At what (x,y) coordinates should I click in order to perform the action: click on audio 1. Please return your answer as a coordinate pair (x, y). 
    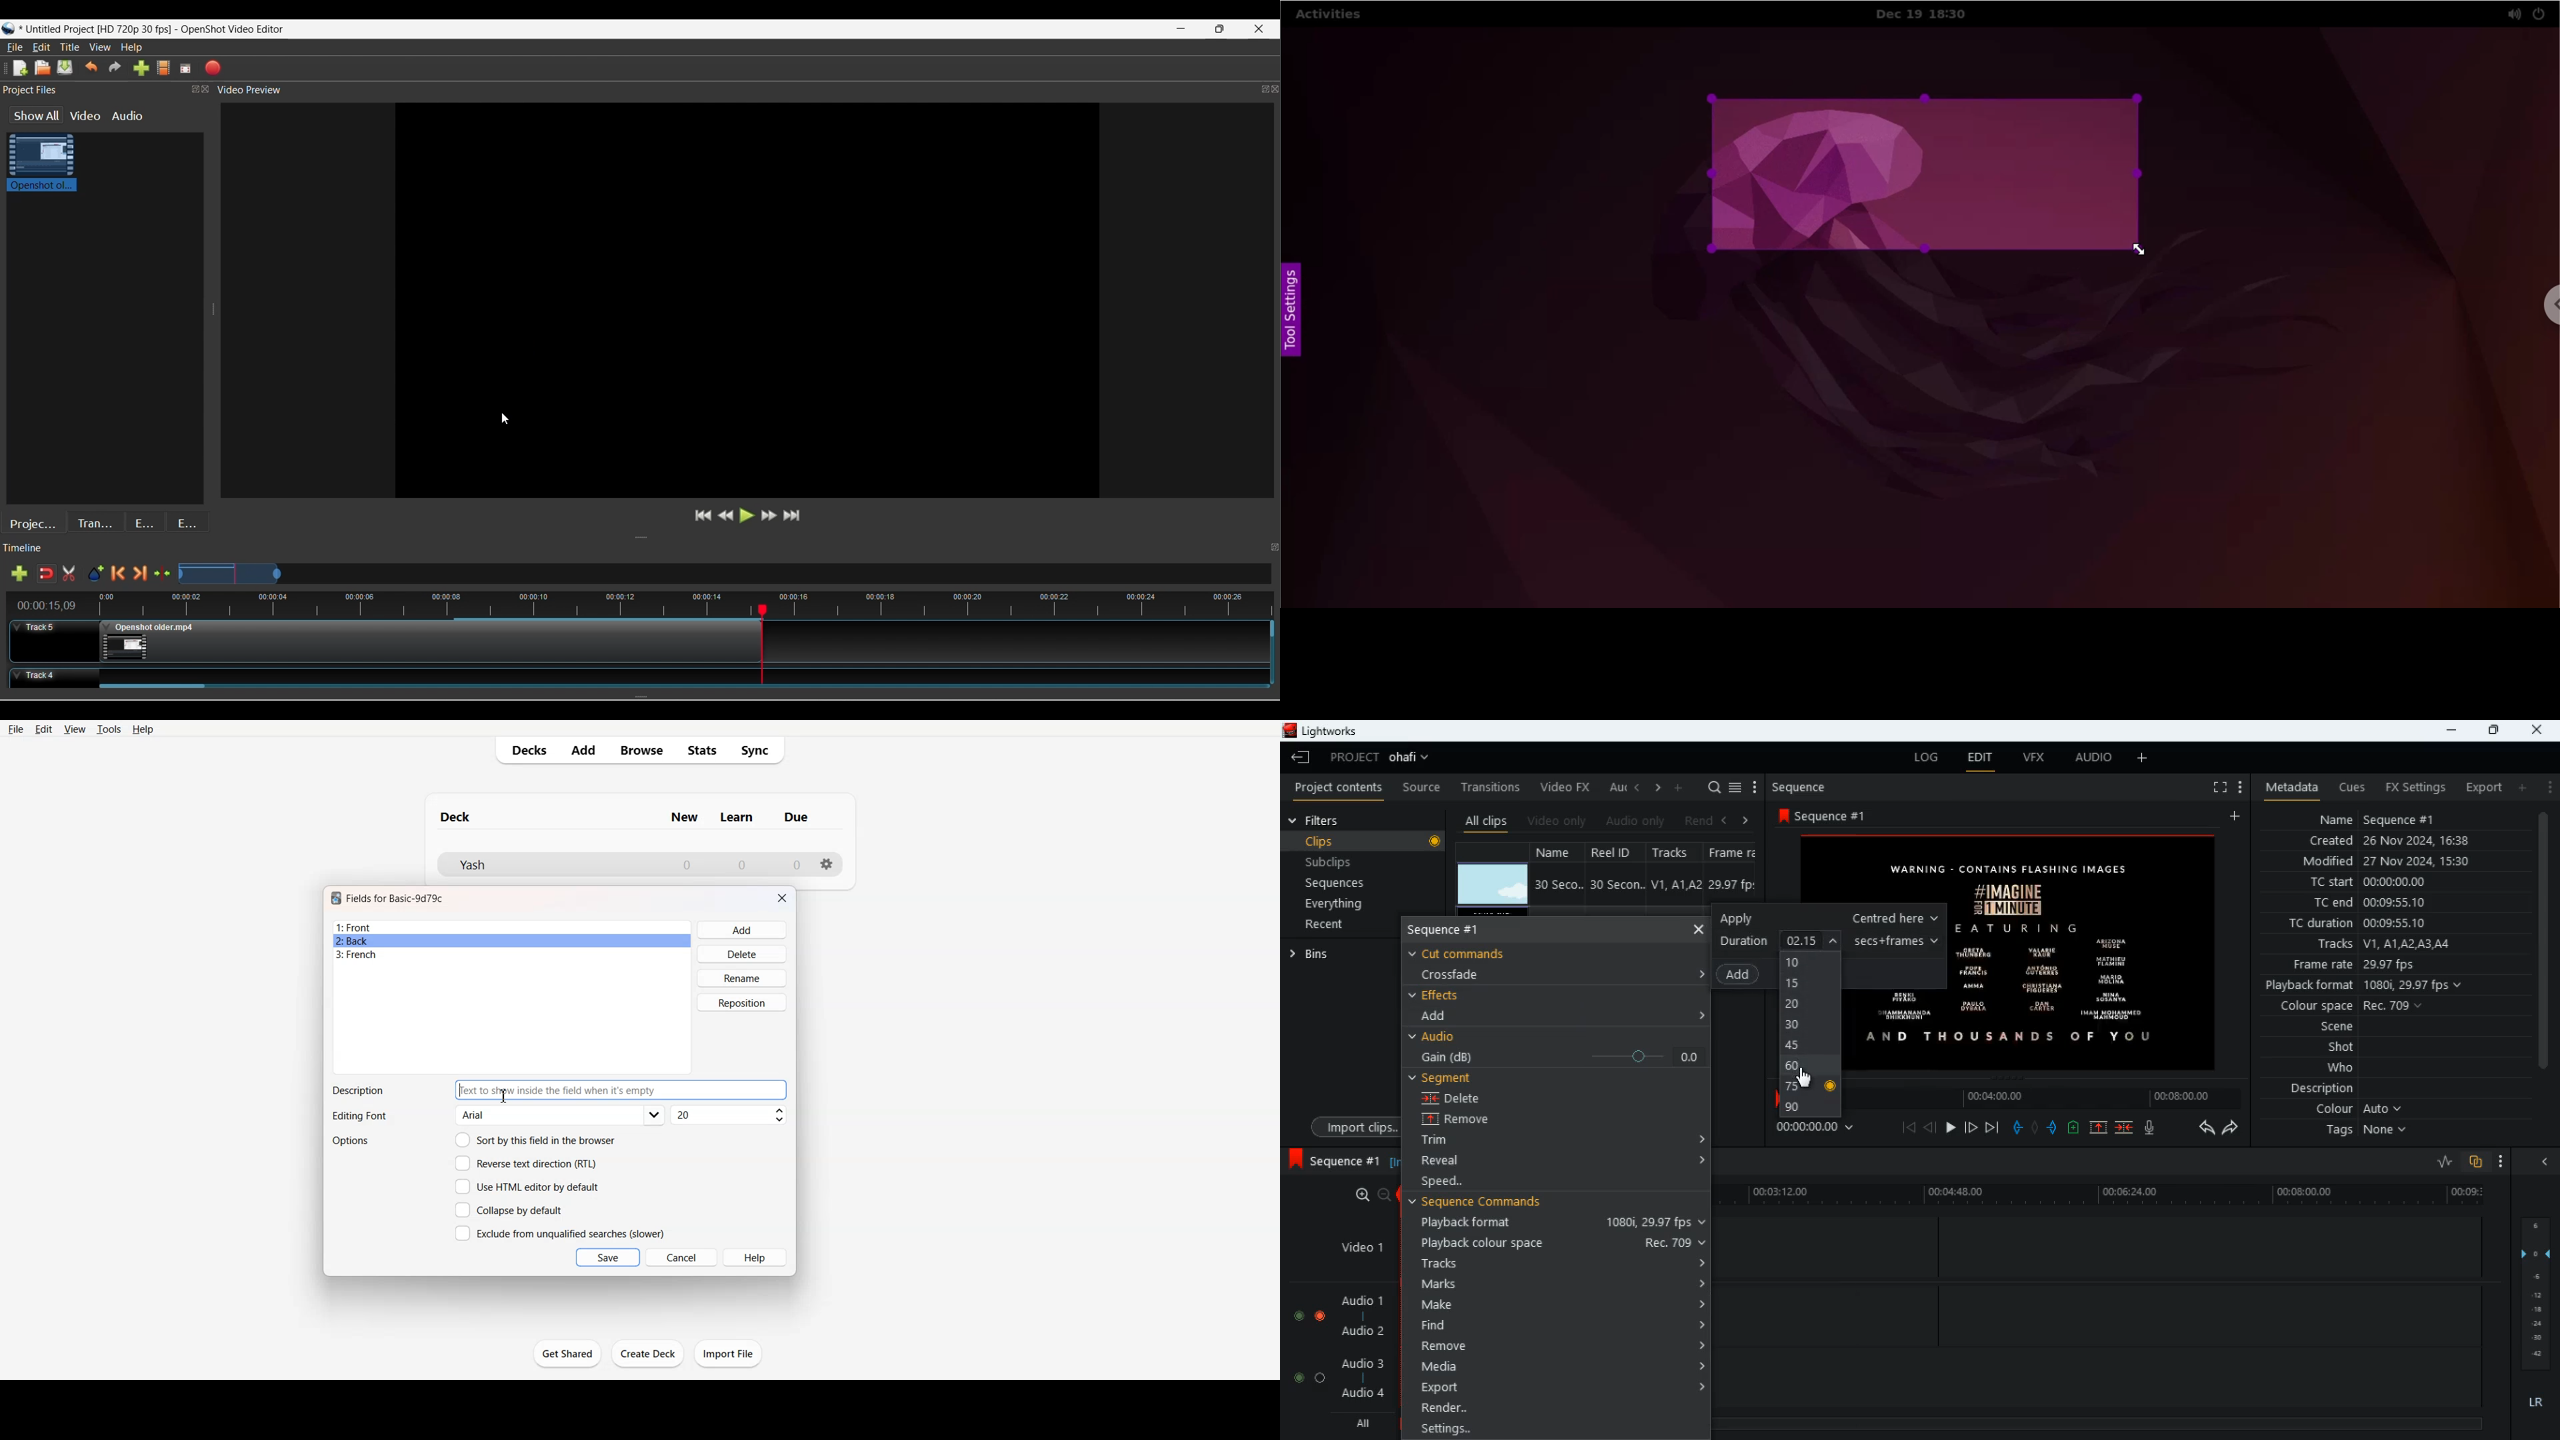
    Looking at the image, I should click on (1358, 1301).